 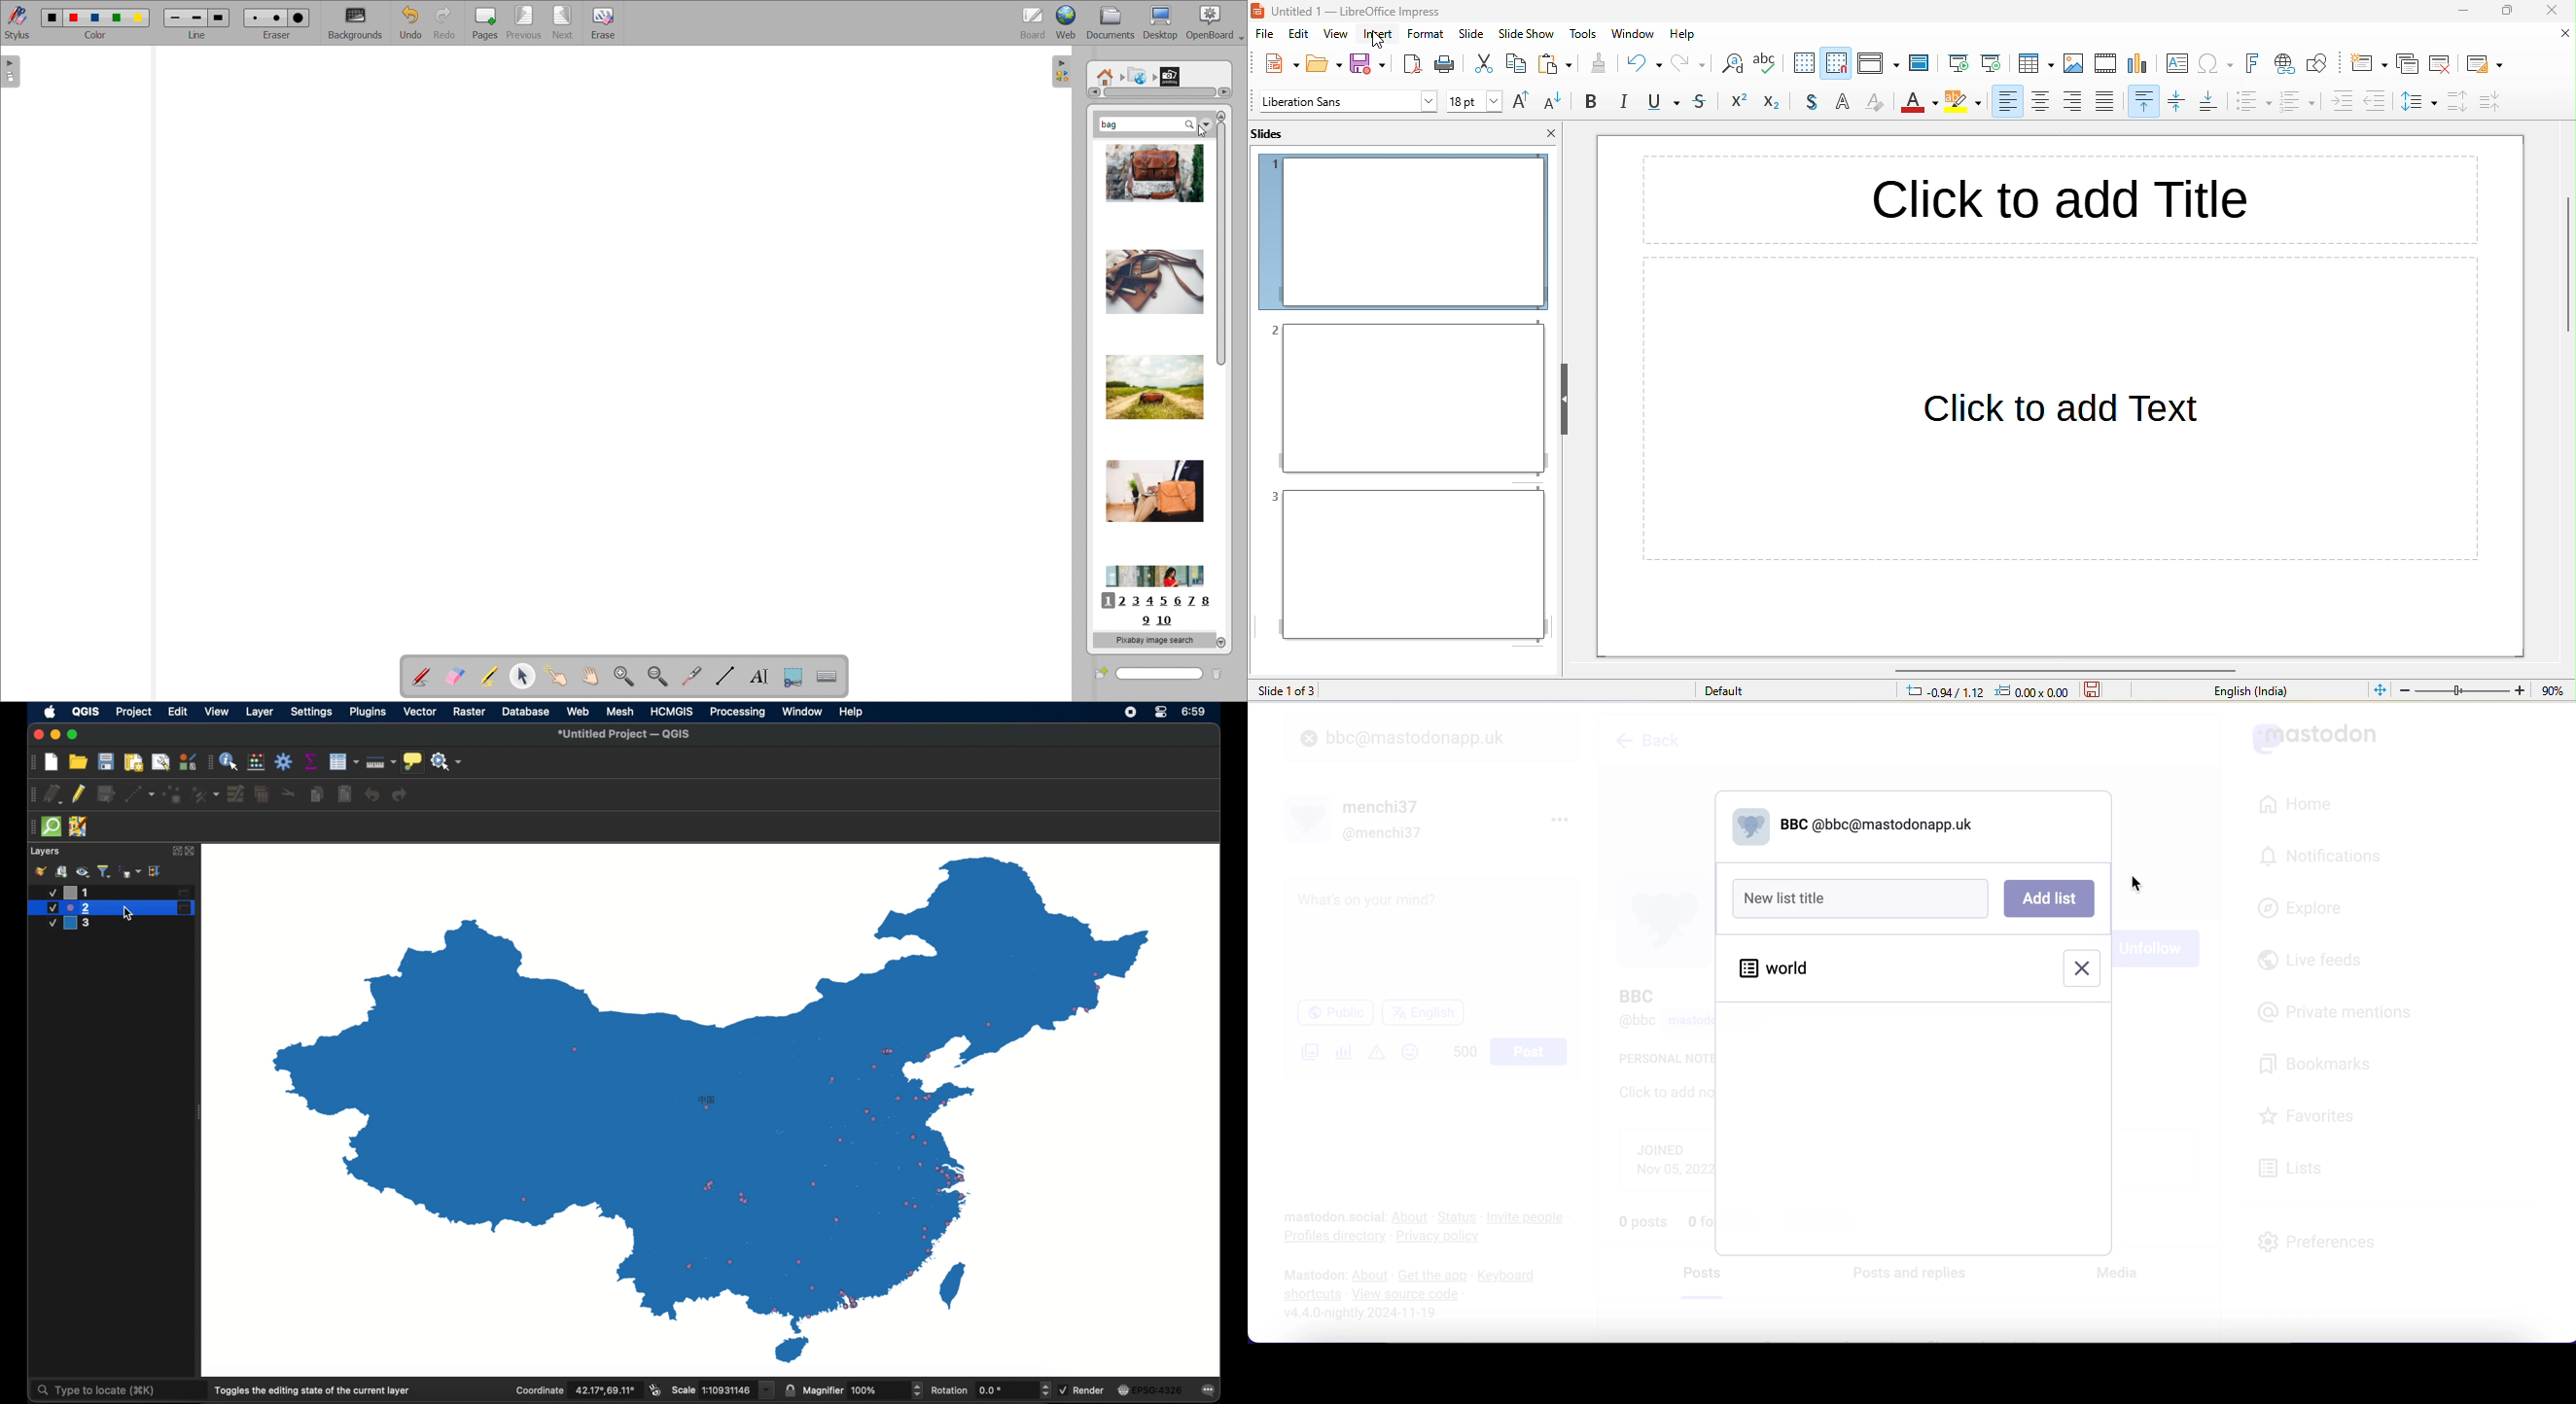 What do you see at coordinates (1736, 691) in the screenshot?
I see `default` at bounding box center [1736, 691].